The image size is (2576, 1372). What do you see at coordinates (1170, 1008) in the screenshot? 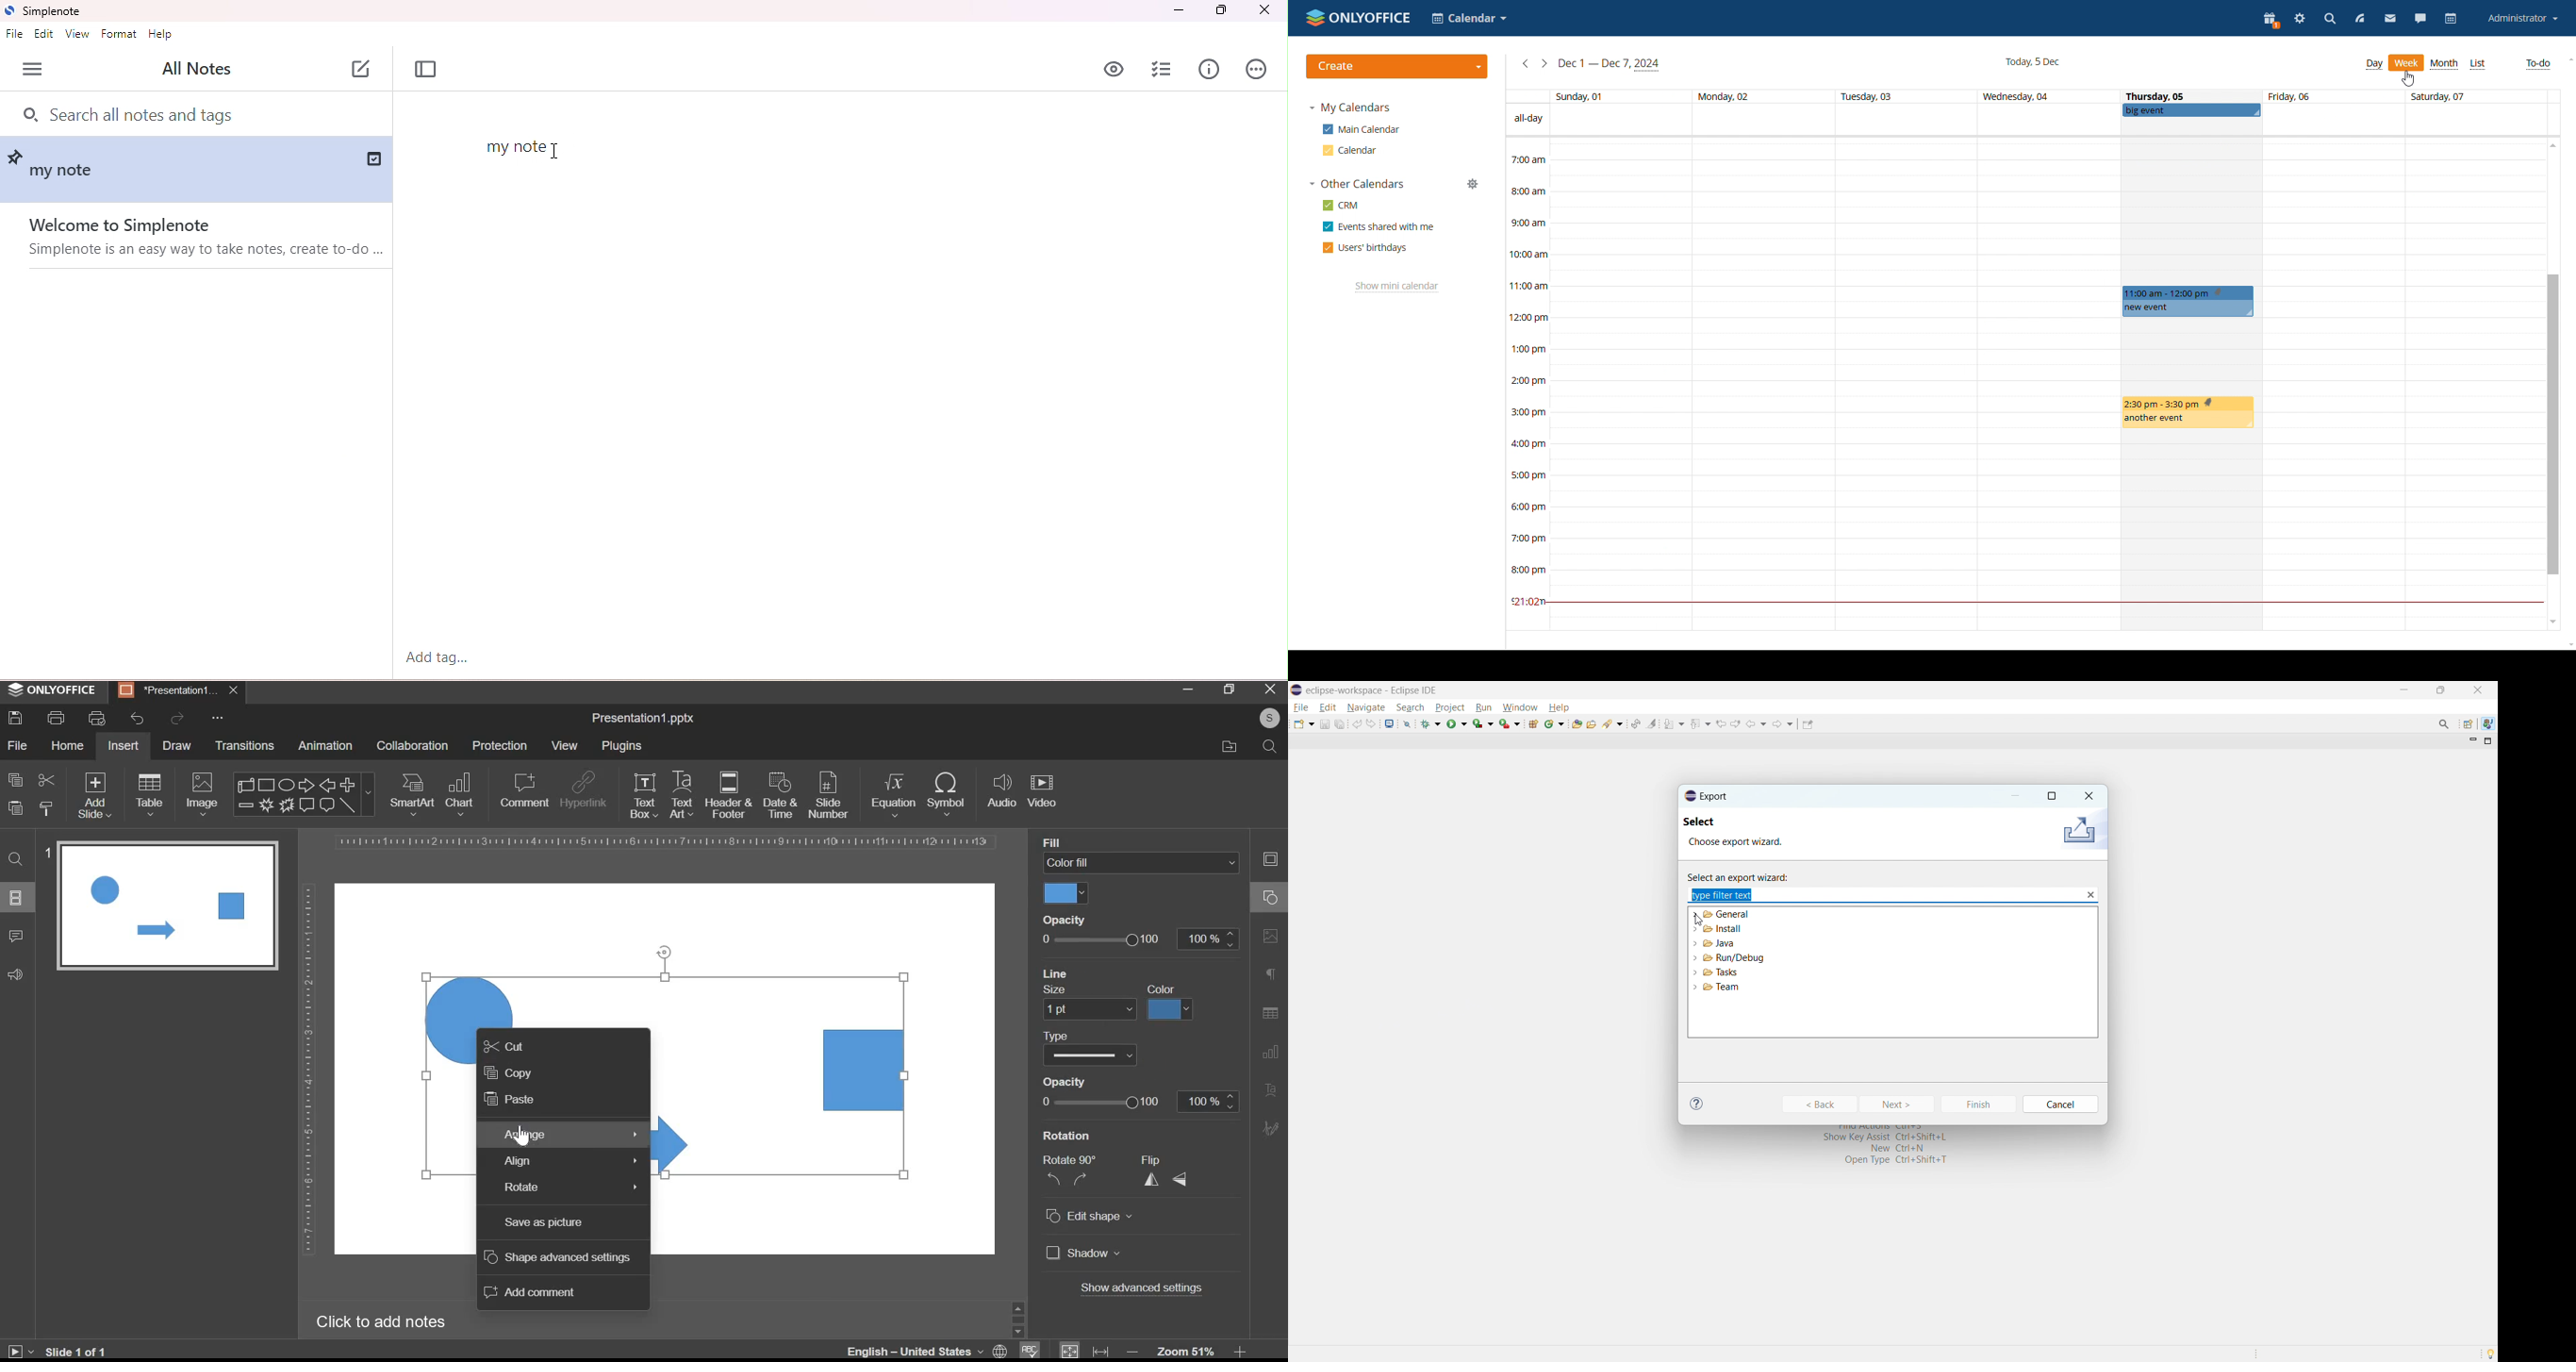
I see `line color` at bounding box center [1170, 1008].